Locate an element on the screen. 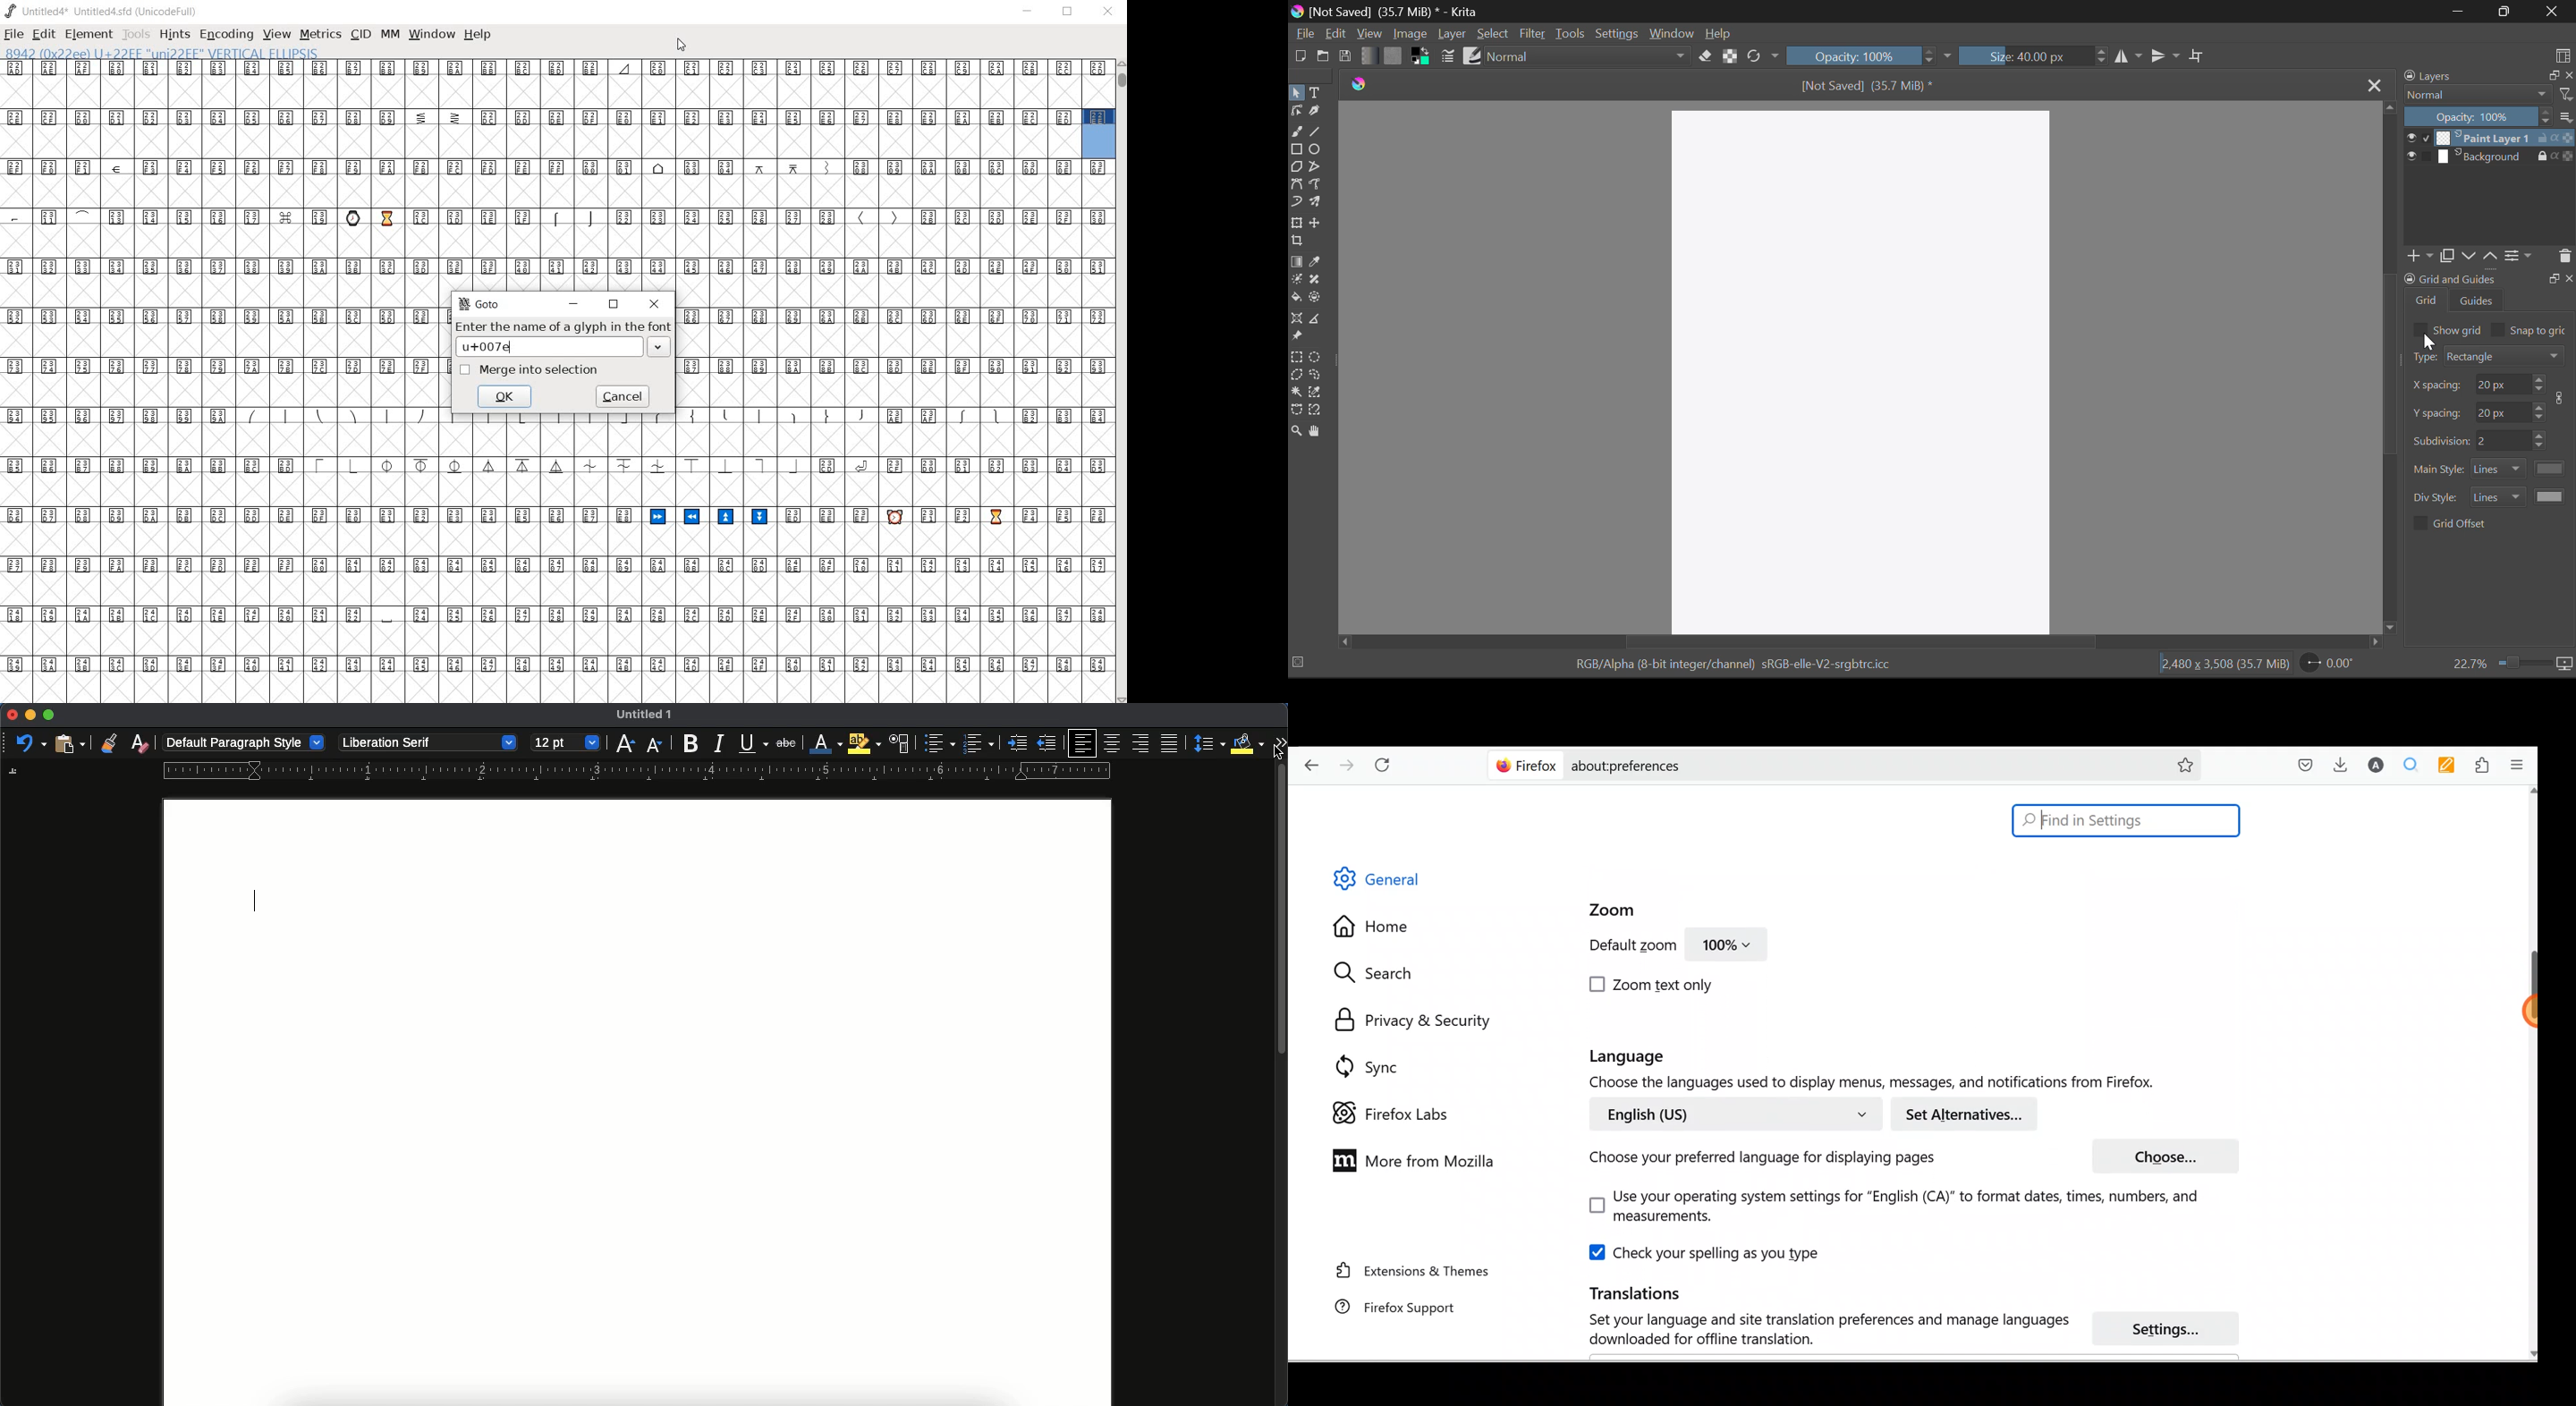 This screenshot has width=2576, height=1428. Layer is located at coordinates (1452, 34).